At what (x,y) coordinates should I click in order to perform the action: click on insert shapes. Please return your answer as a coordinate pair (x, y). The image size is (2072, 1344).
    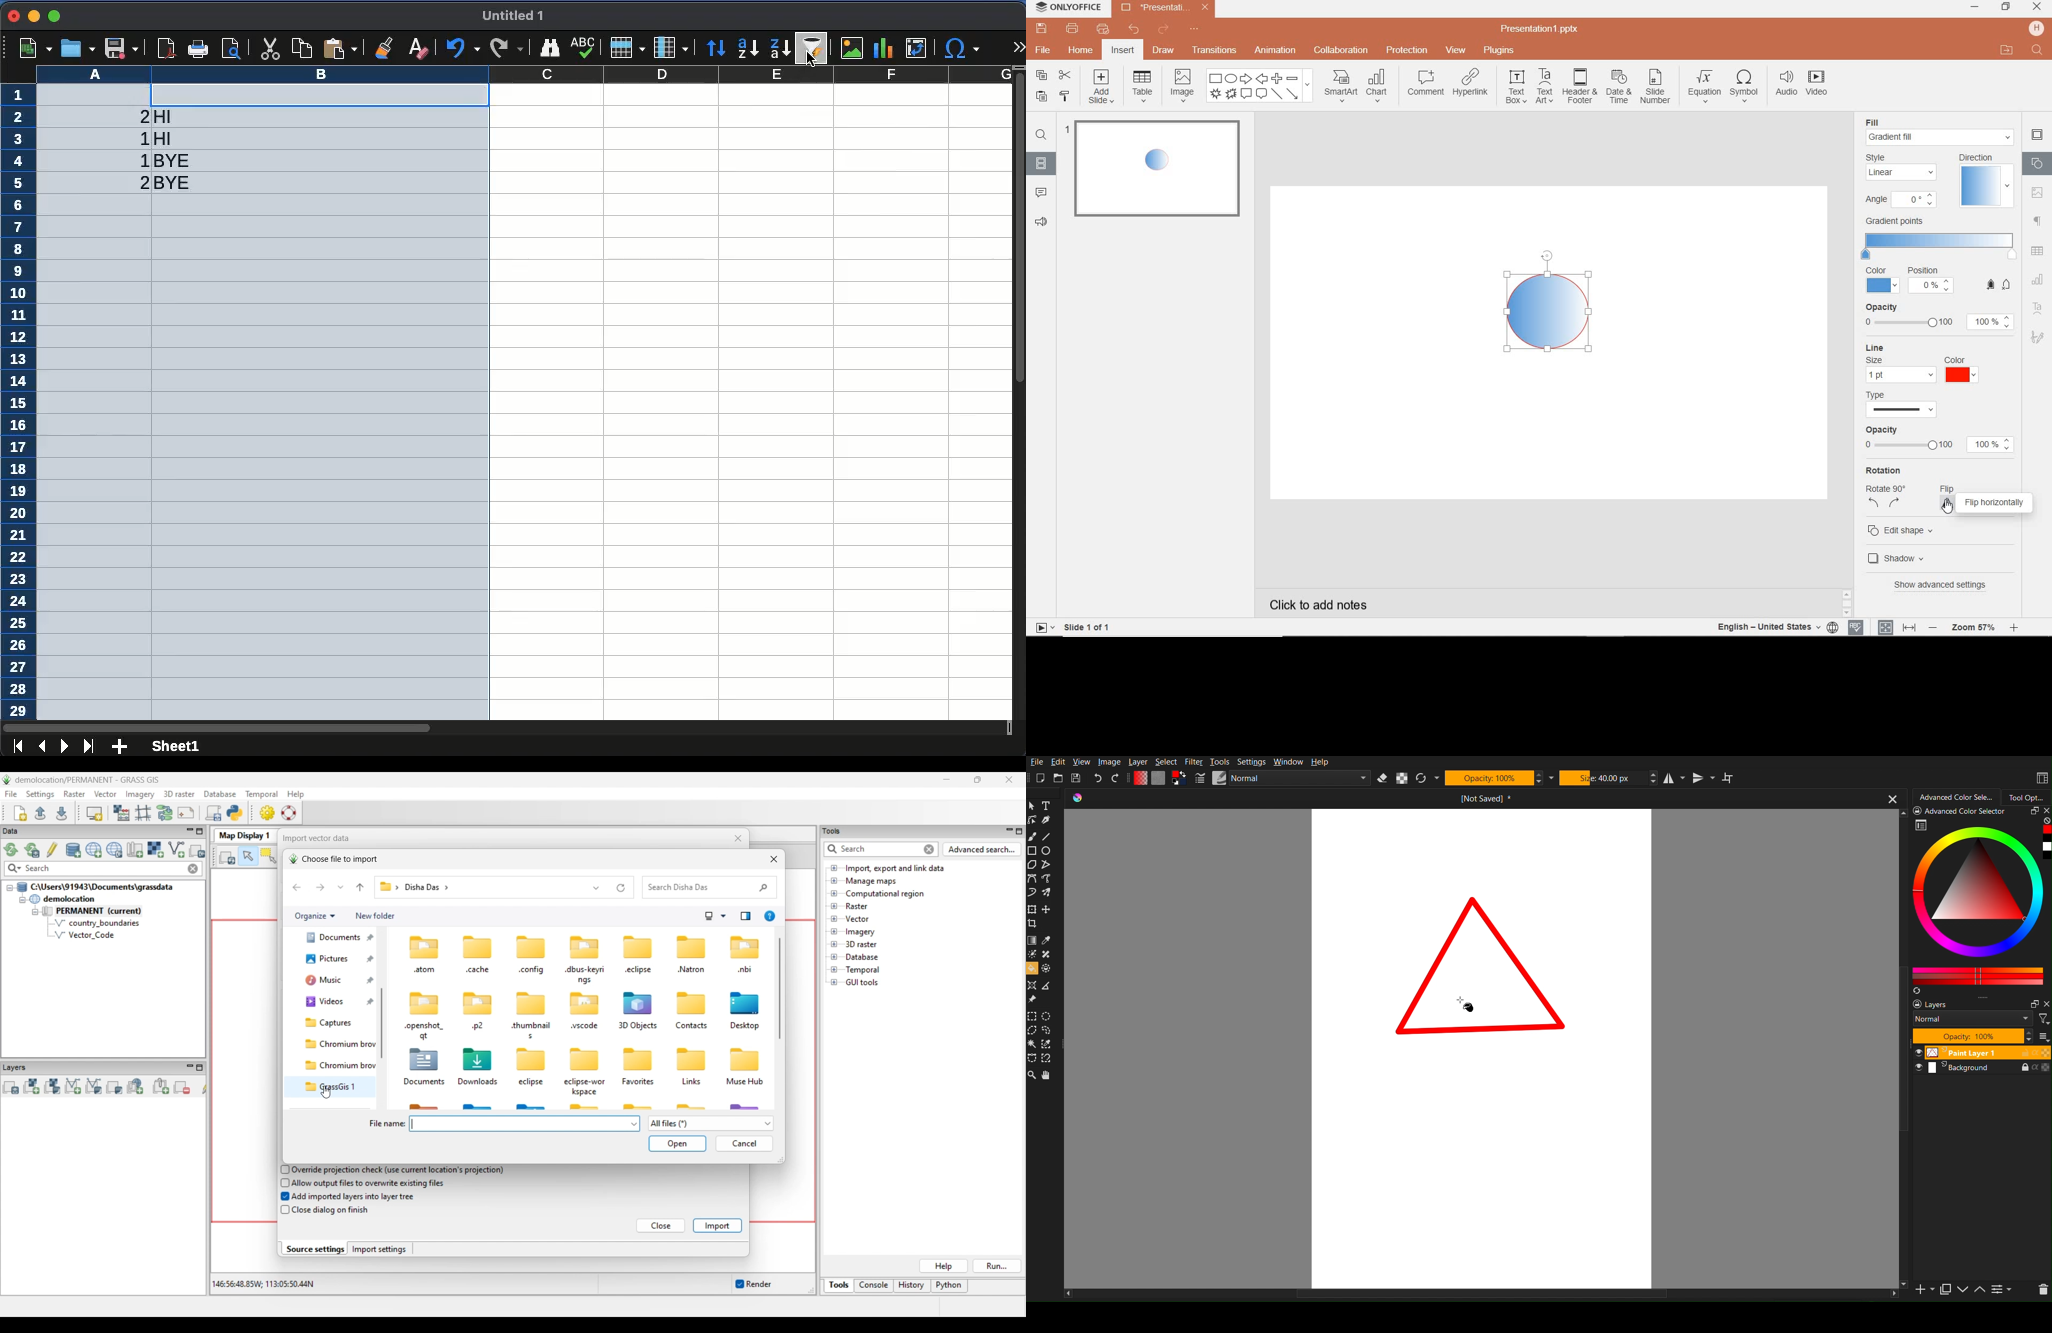
    Looking at the image, I should click on (2038, 163).